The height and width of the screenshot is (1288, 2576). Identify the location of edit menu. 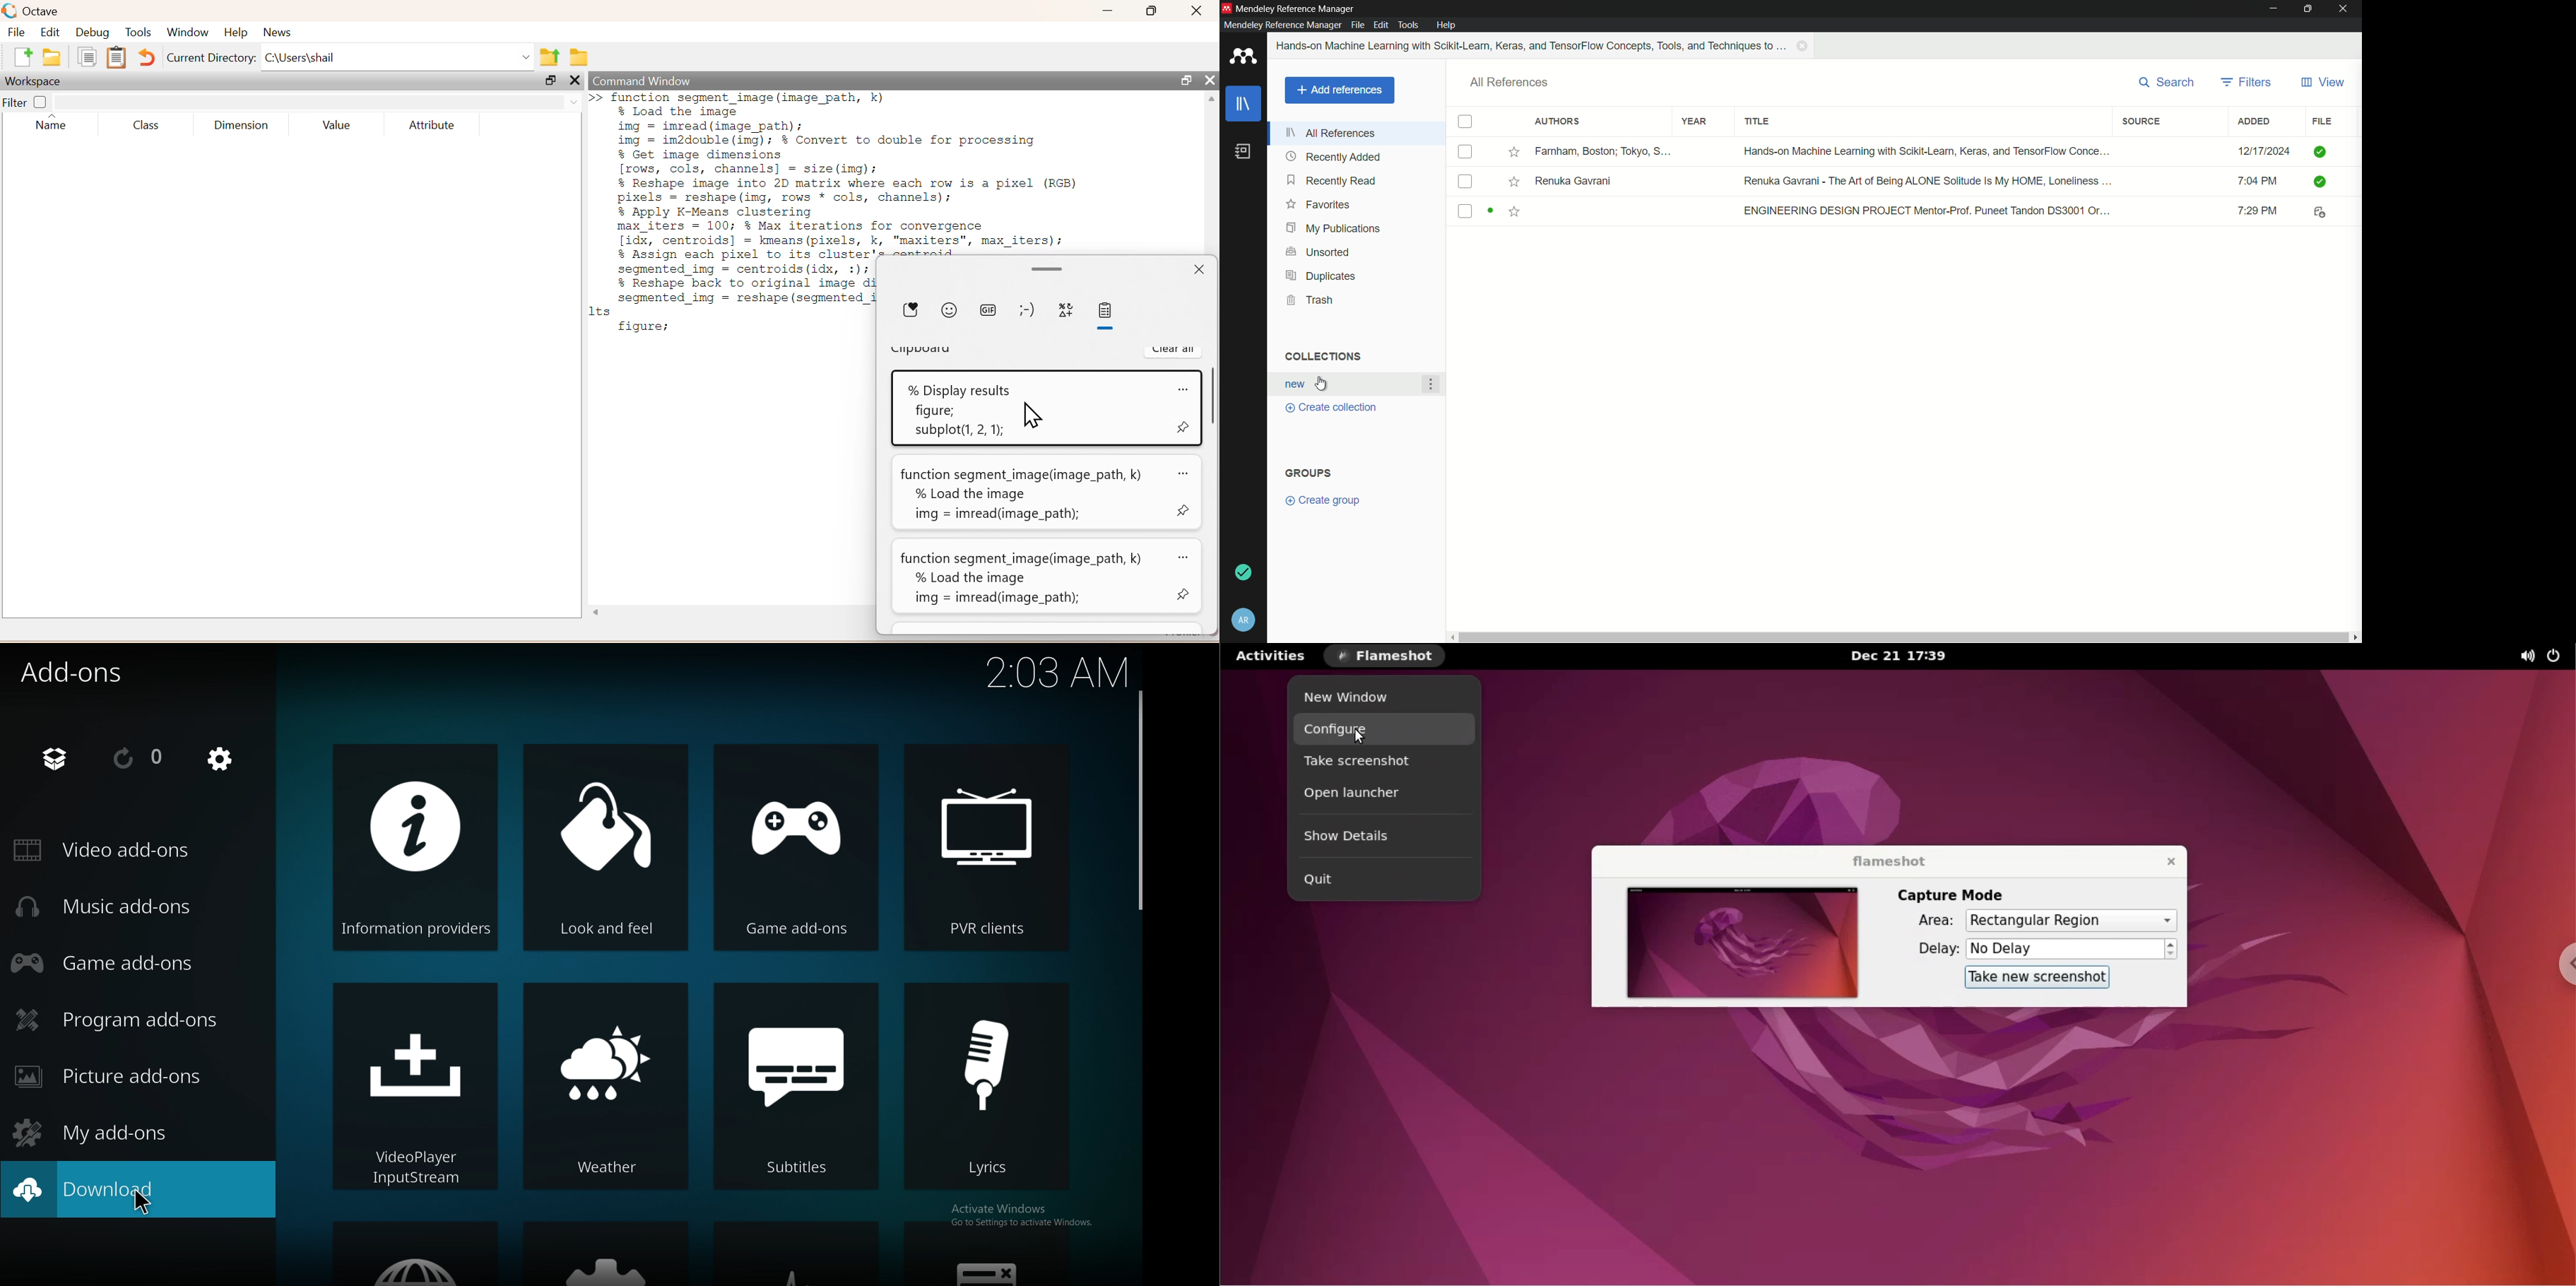
(1381, 25).